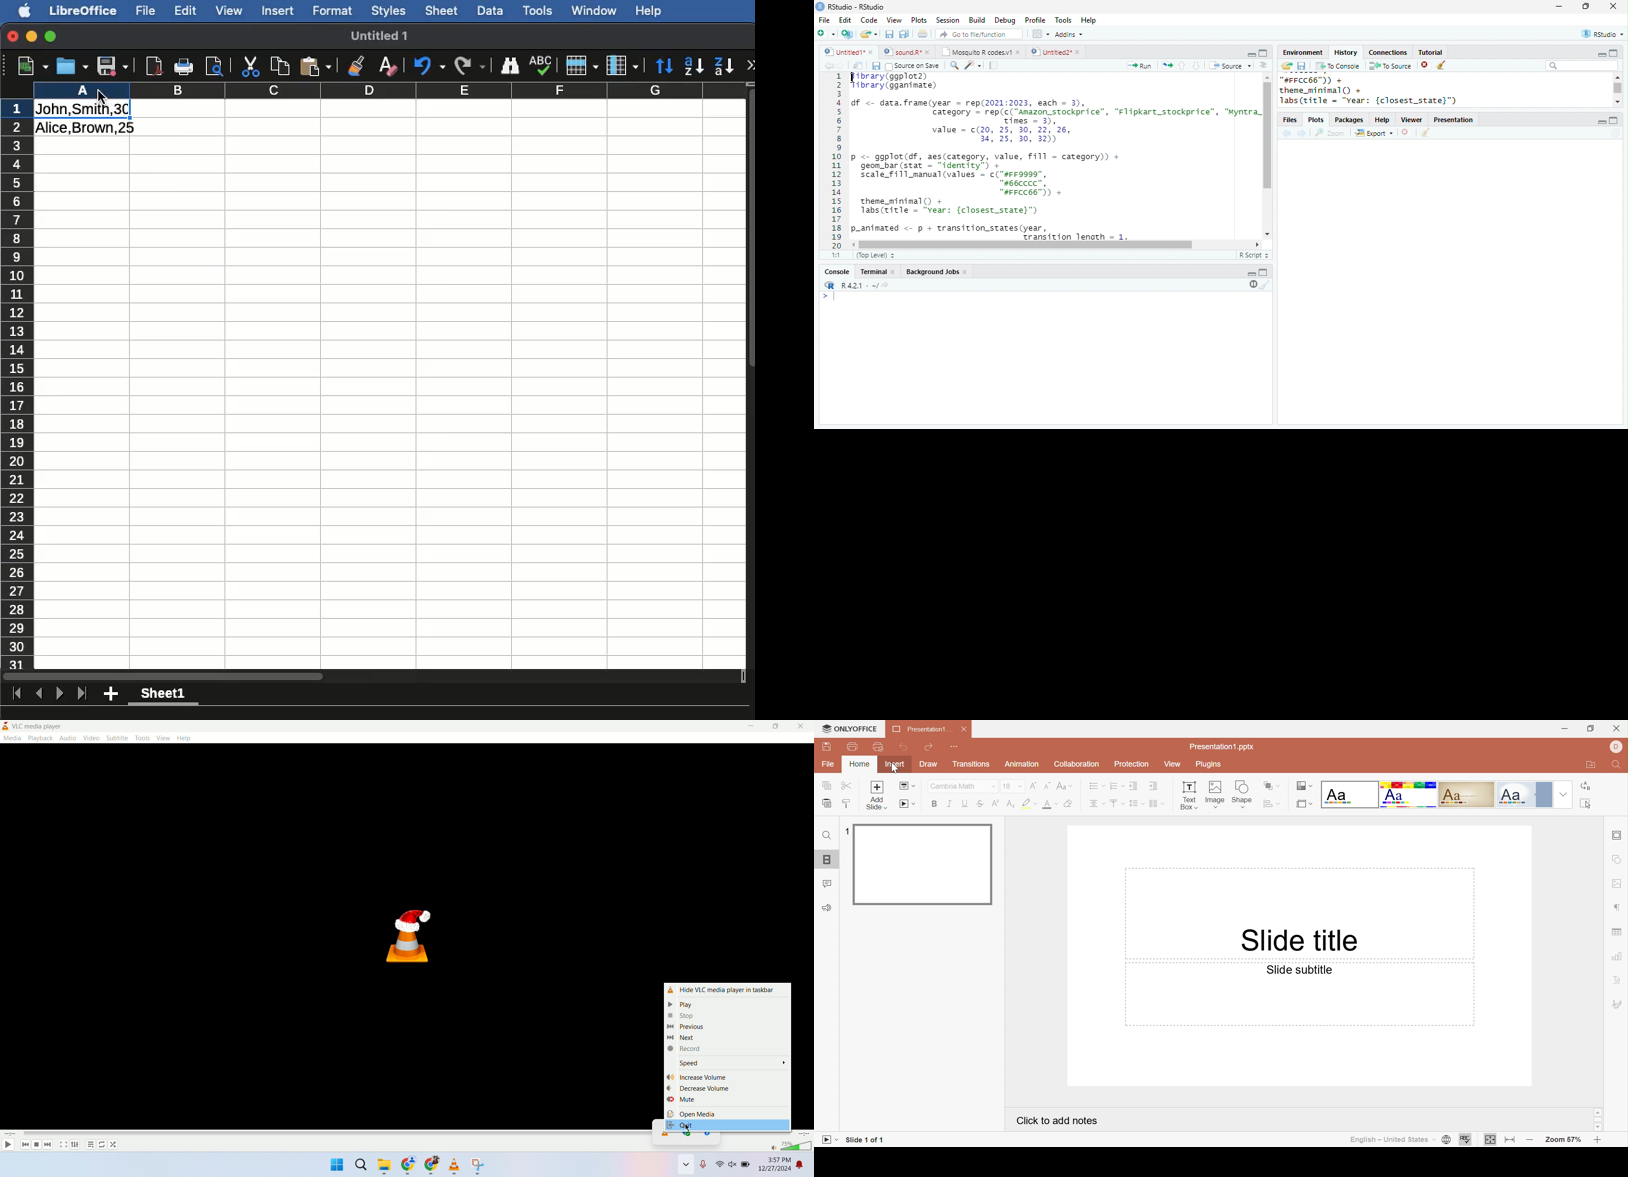 Image resolution: width=1652 pixels, height=1204 pixels. Describe the element at coordinates (836, 161) in the screenshot. I see `line numbering` at that location.